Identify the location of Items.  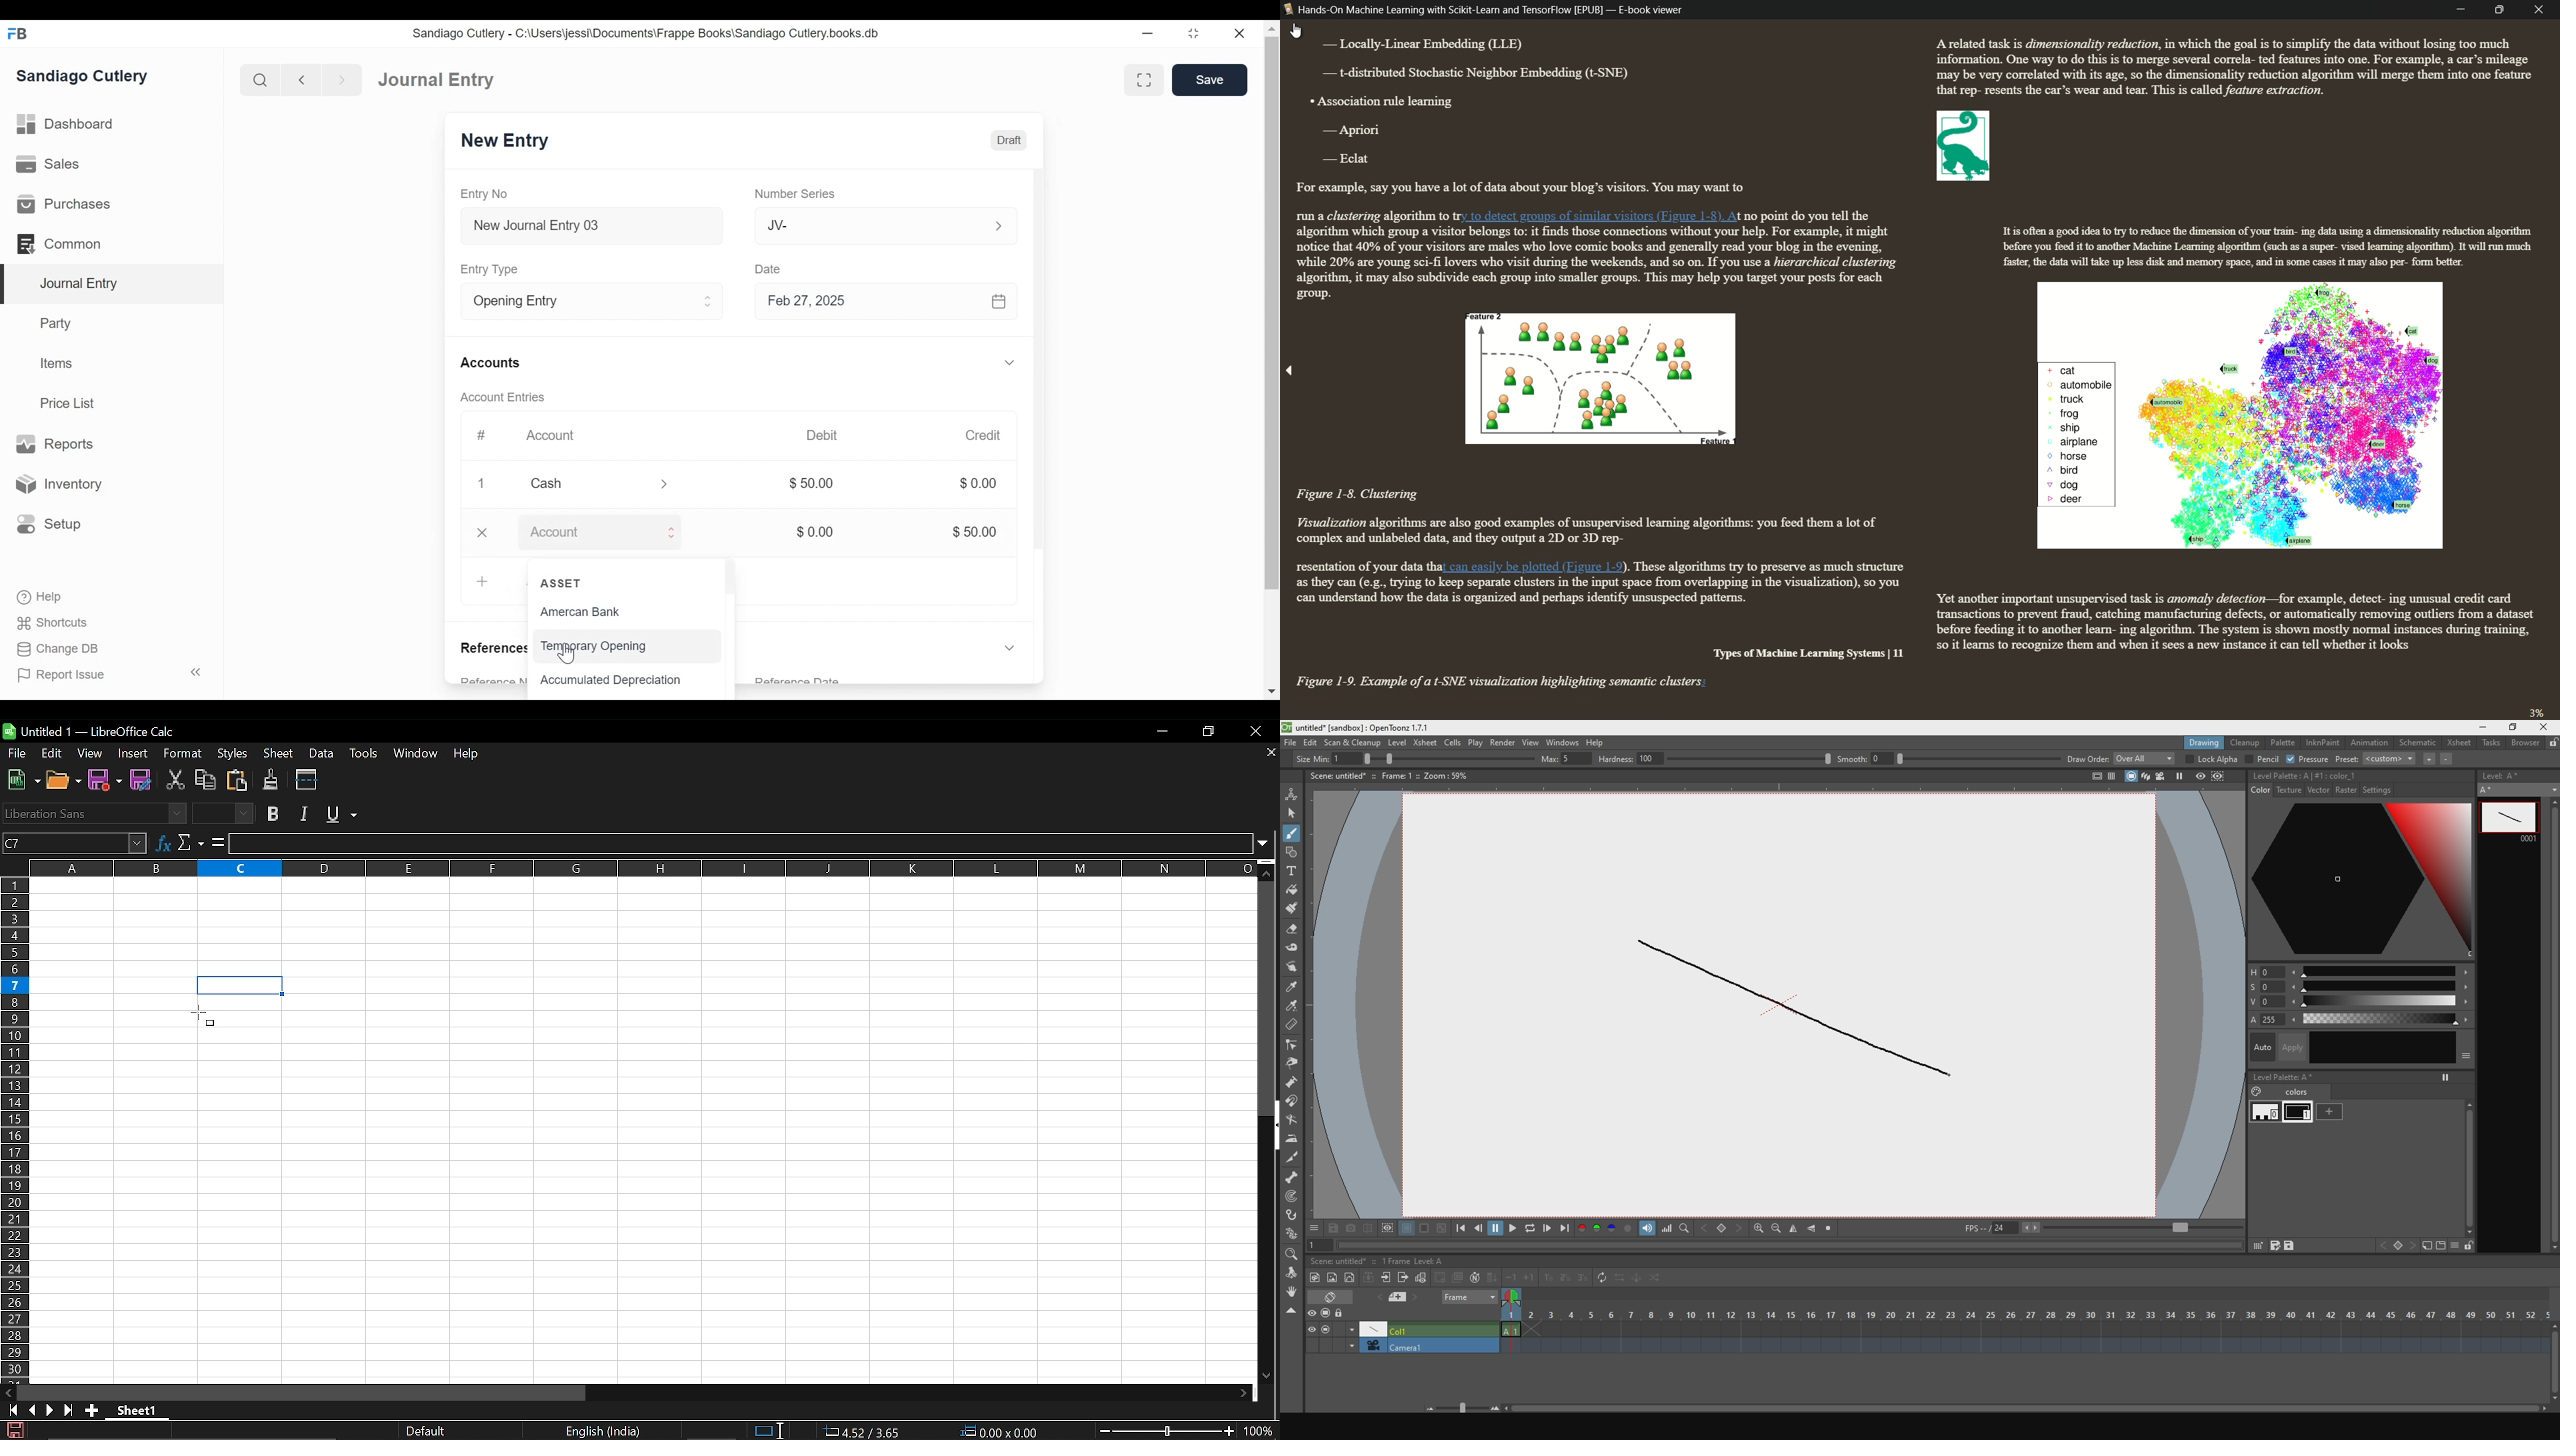
(55, 363).